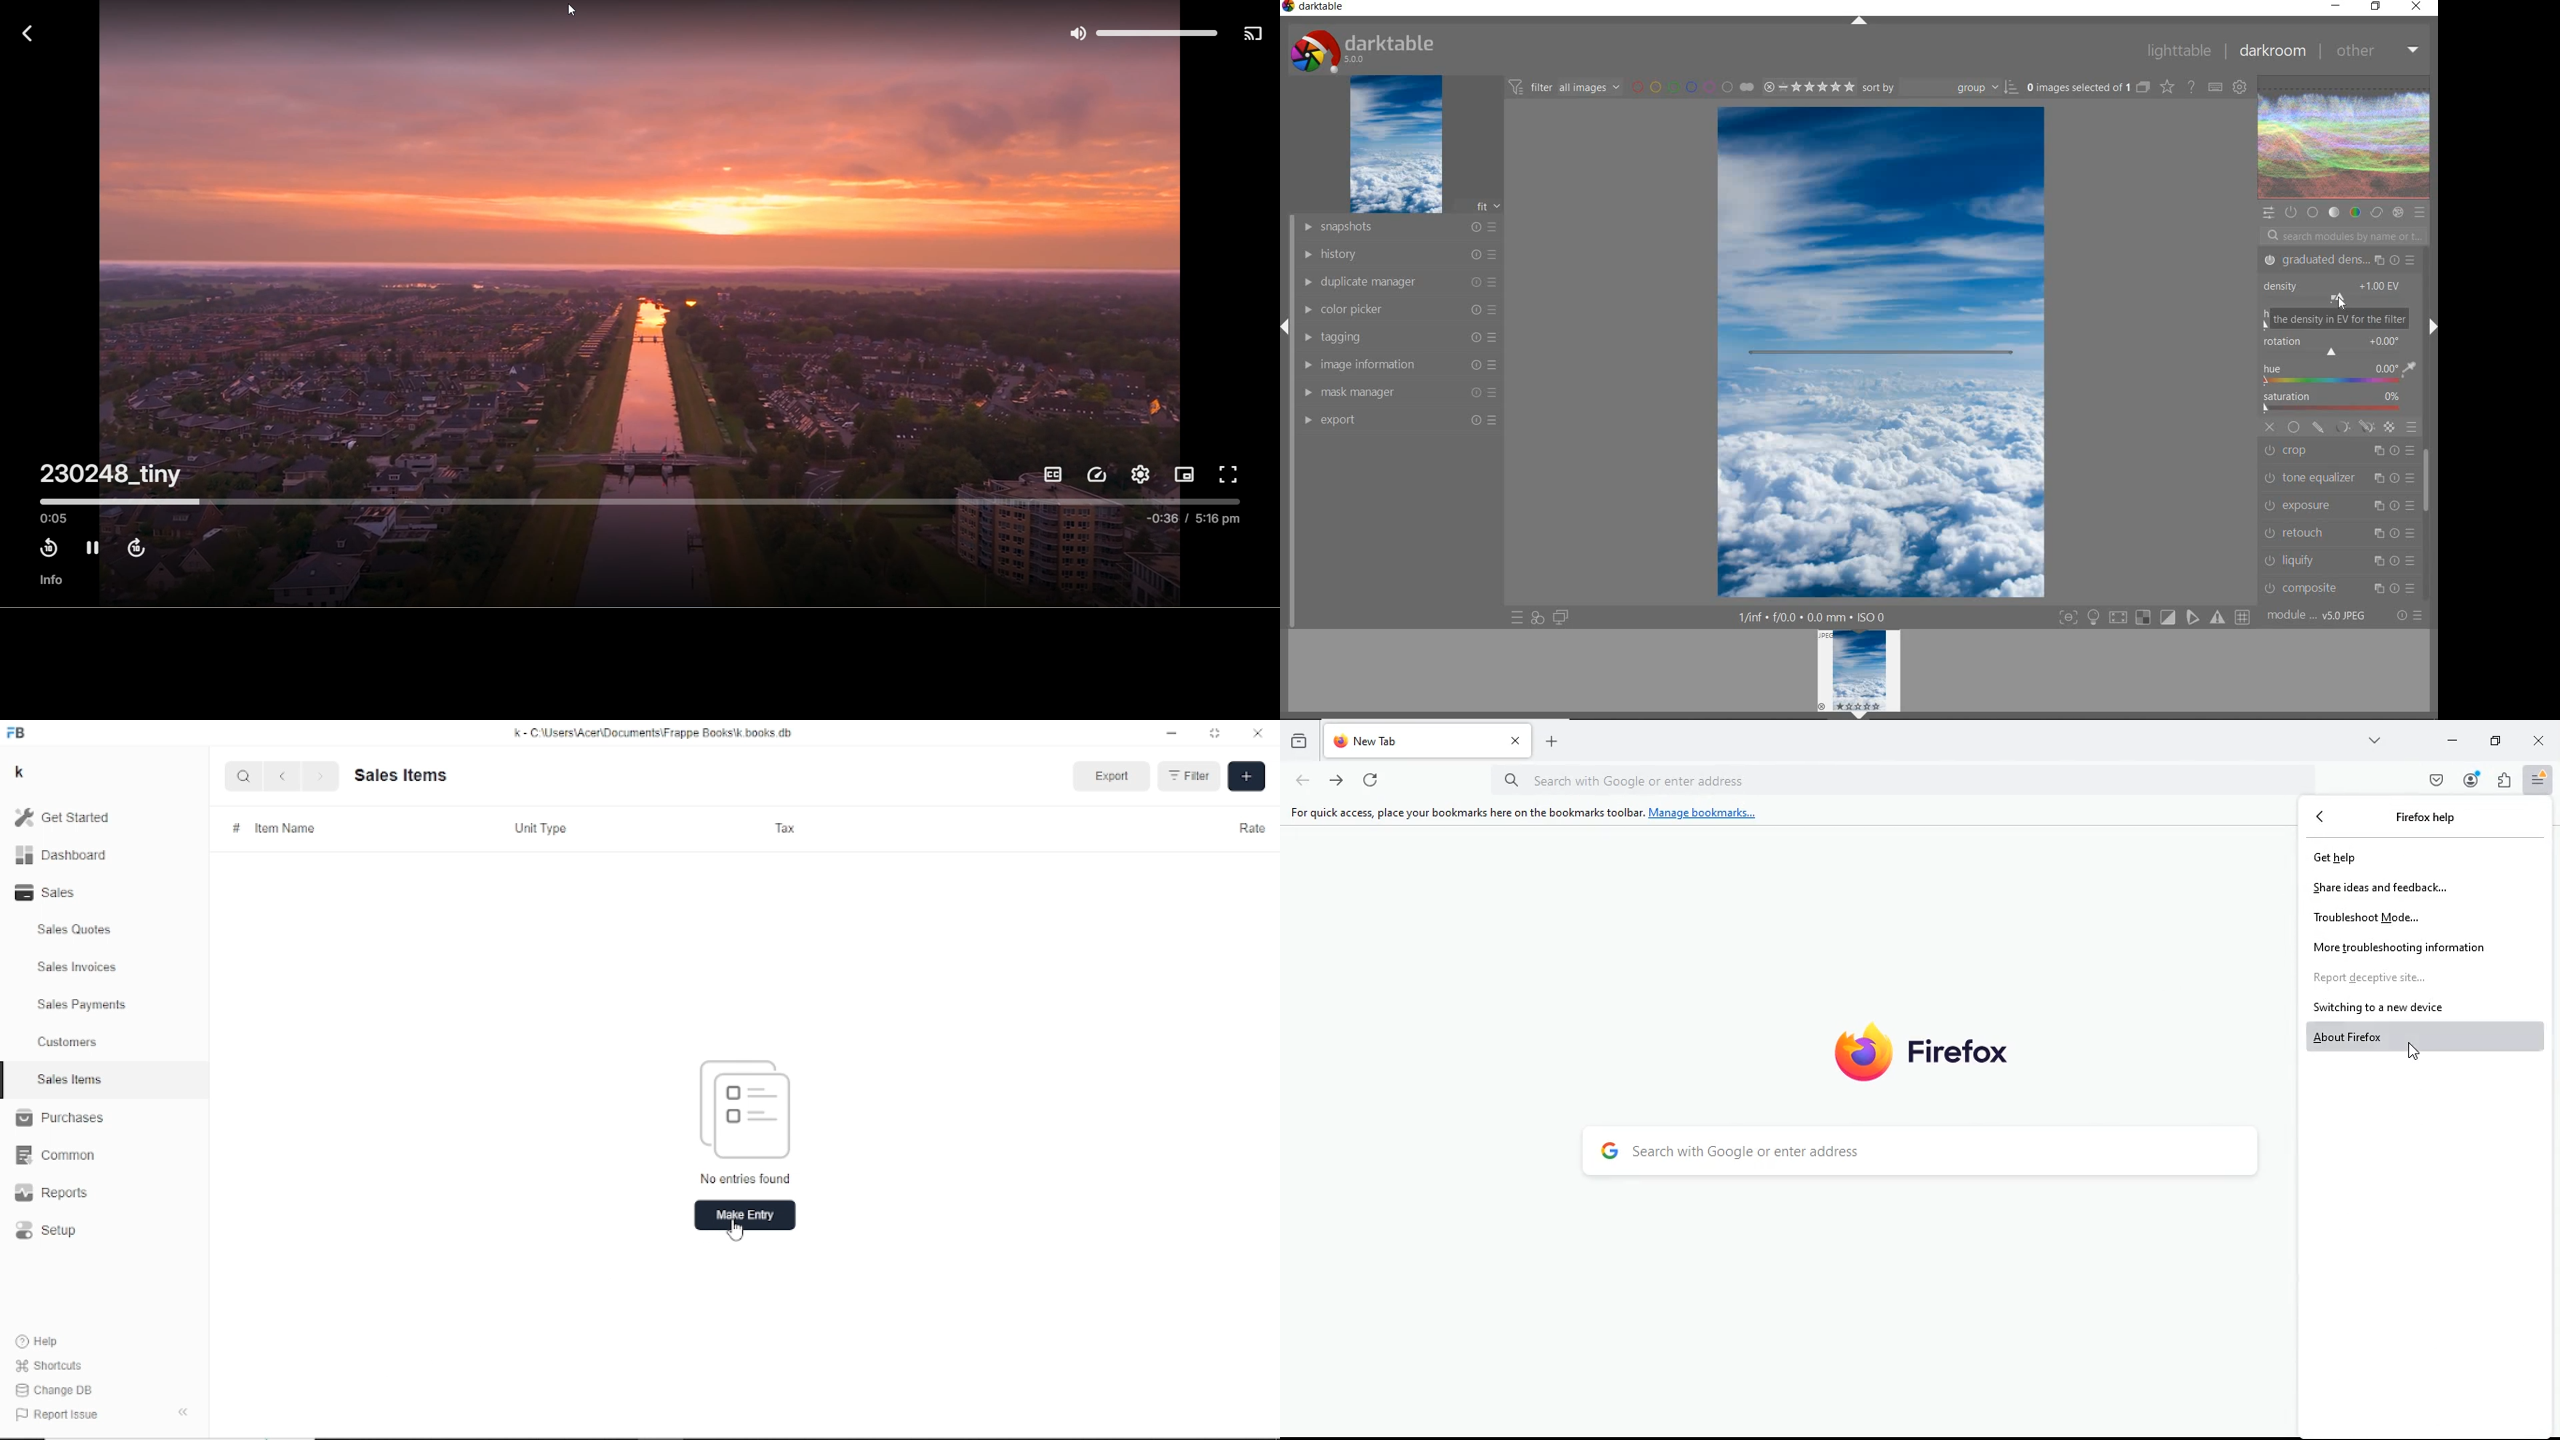 This screenshot has width=2576, height=1456. Describe the element at coordinates (77, 968) in the screenshot. I see `Sales Invoices` at that location.